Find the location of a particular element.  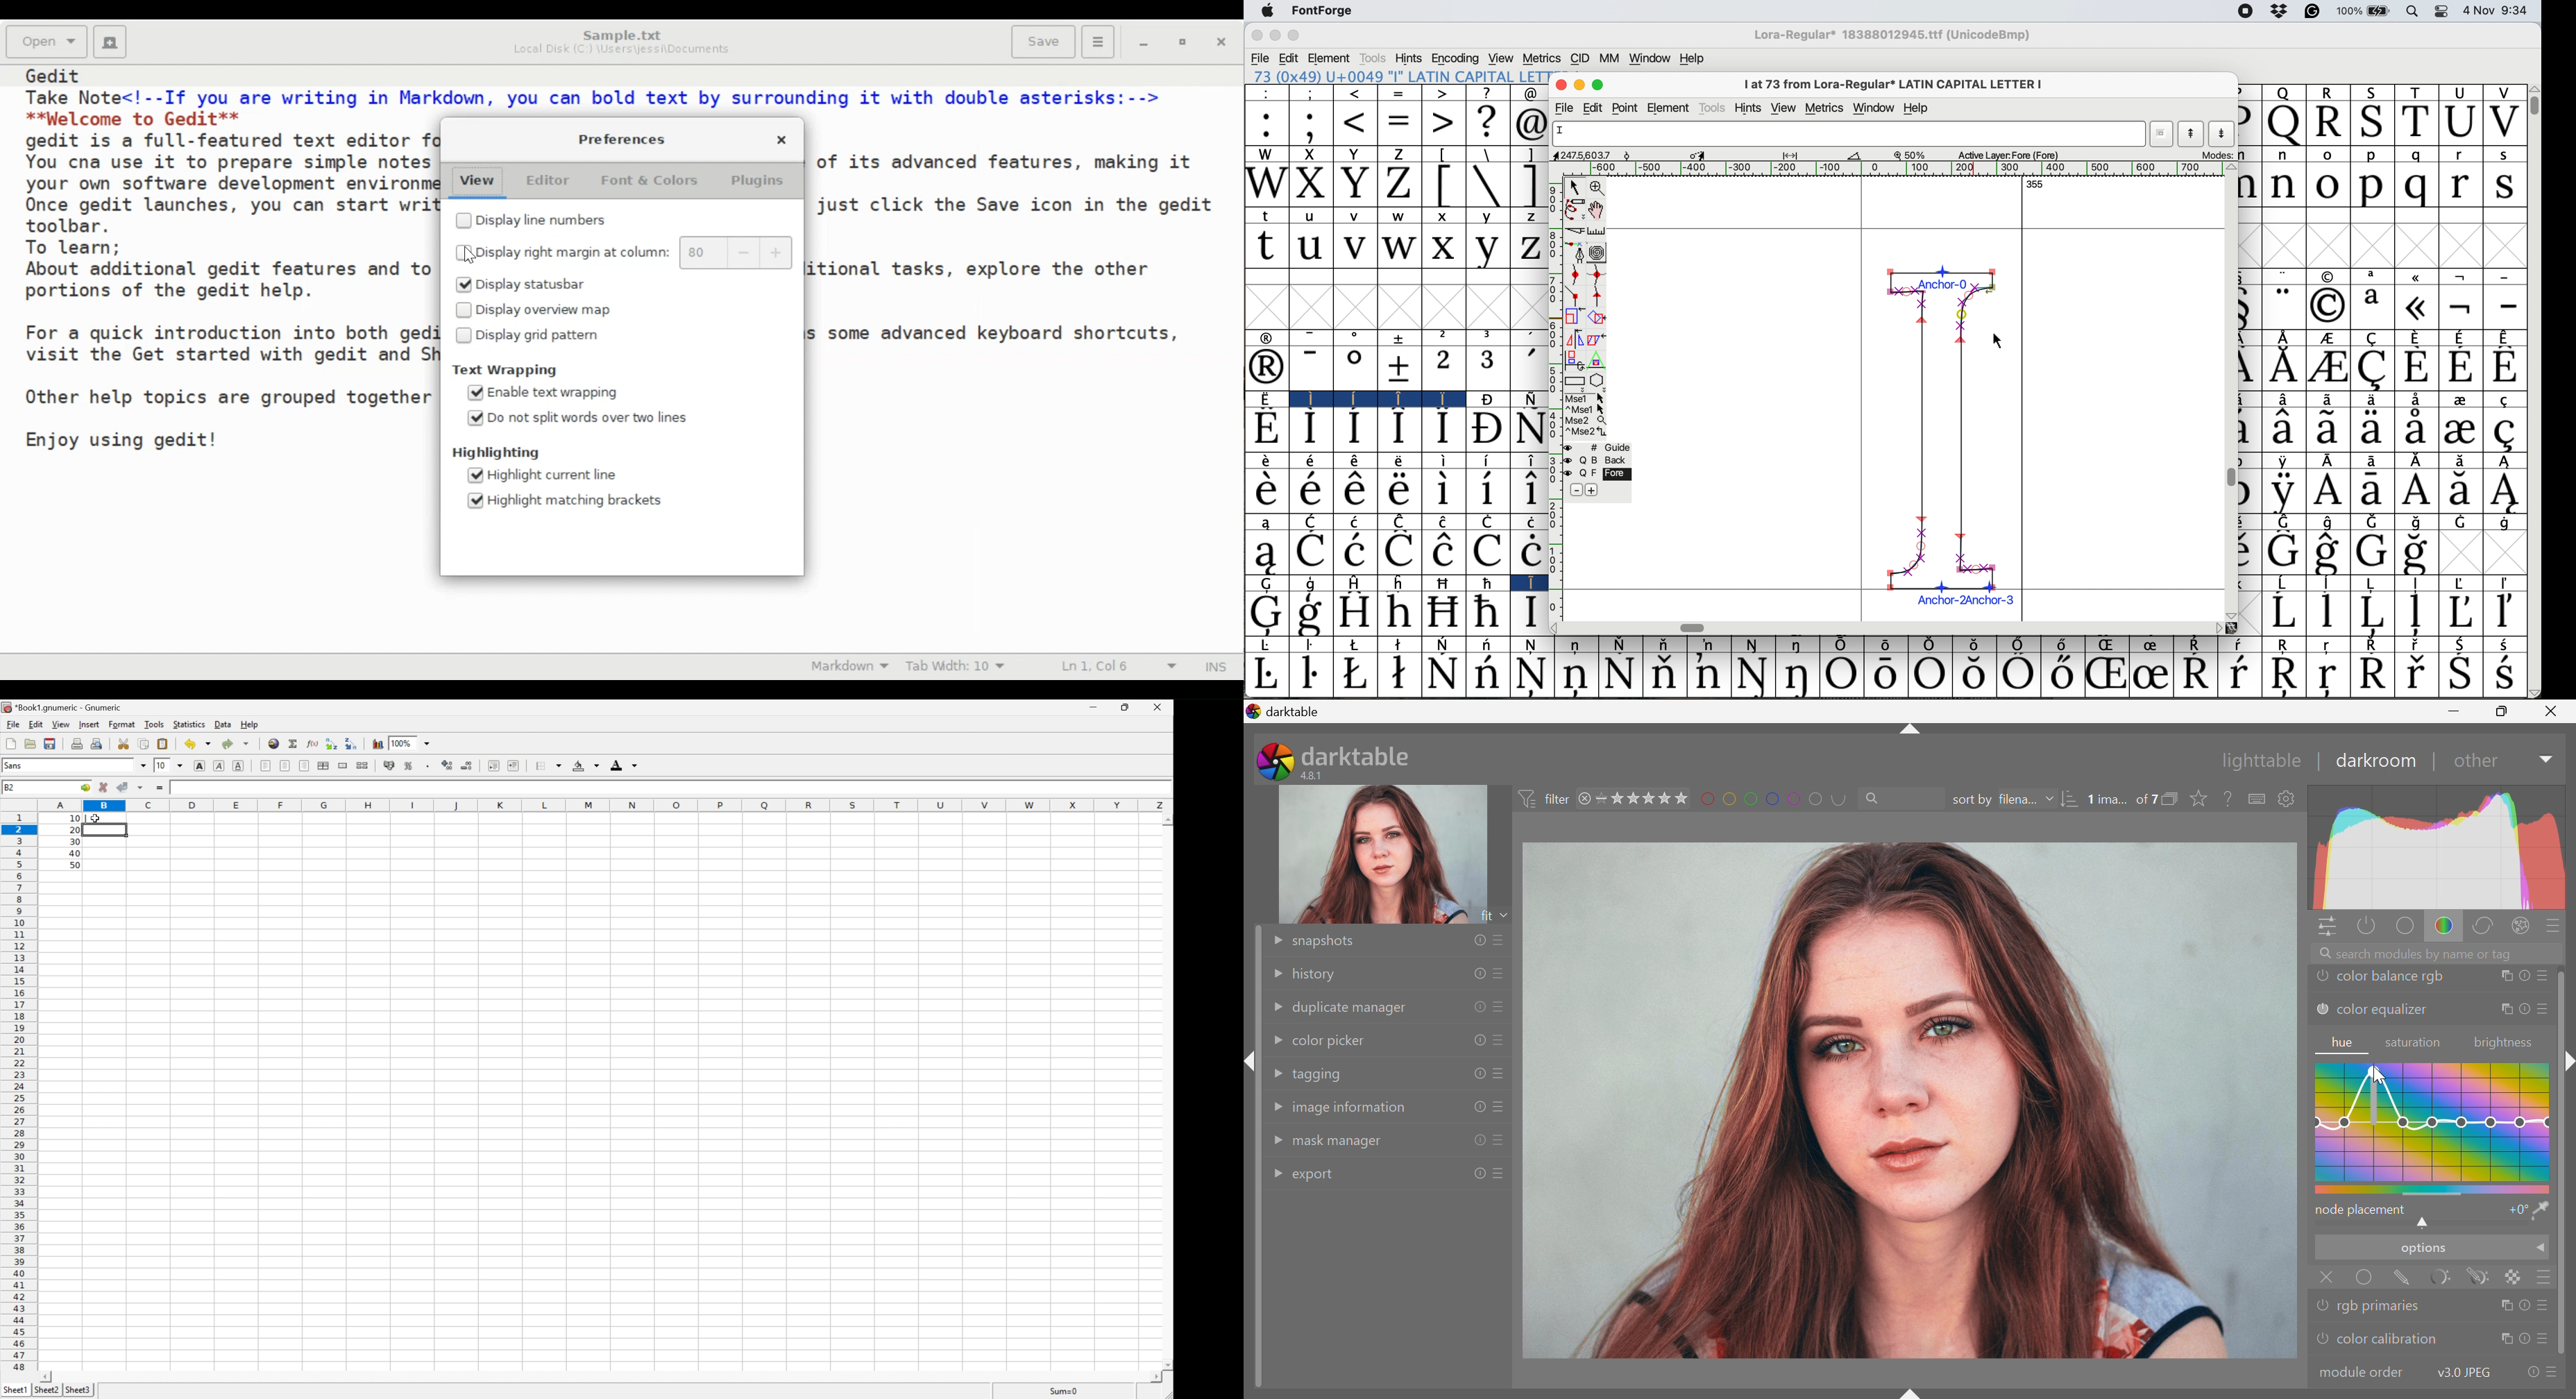

Symbol is located at coordinates (1927, 676).